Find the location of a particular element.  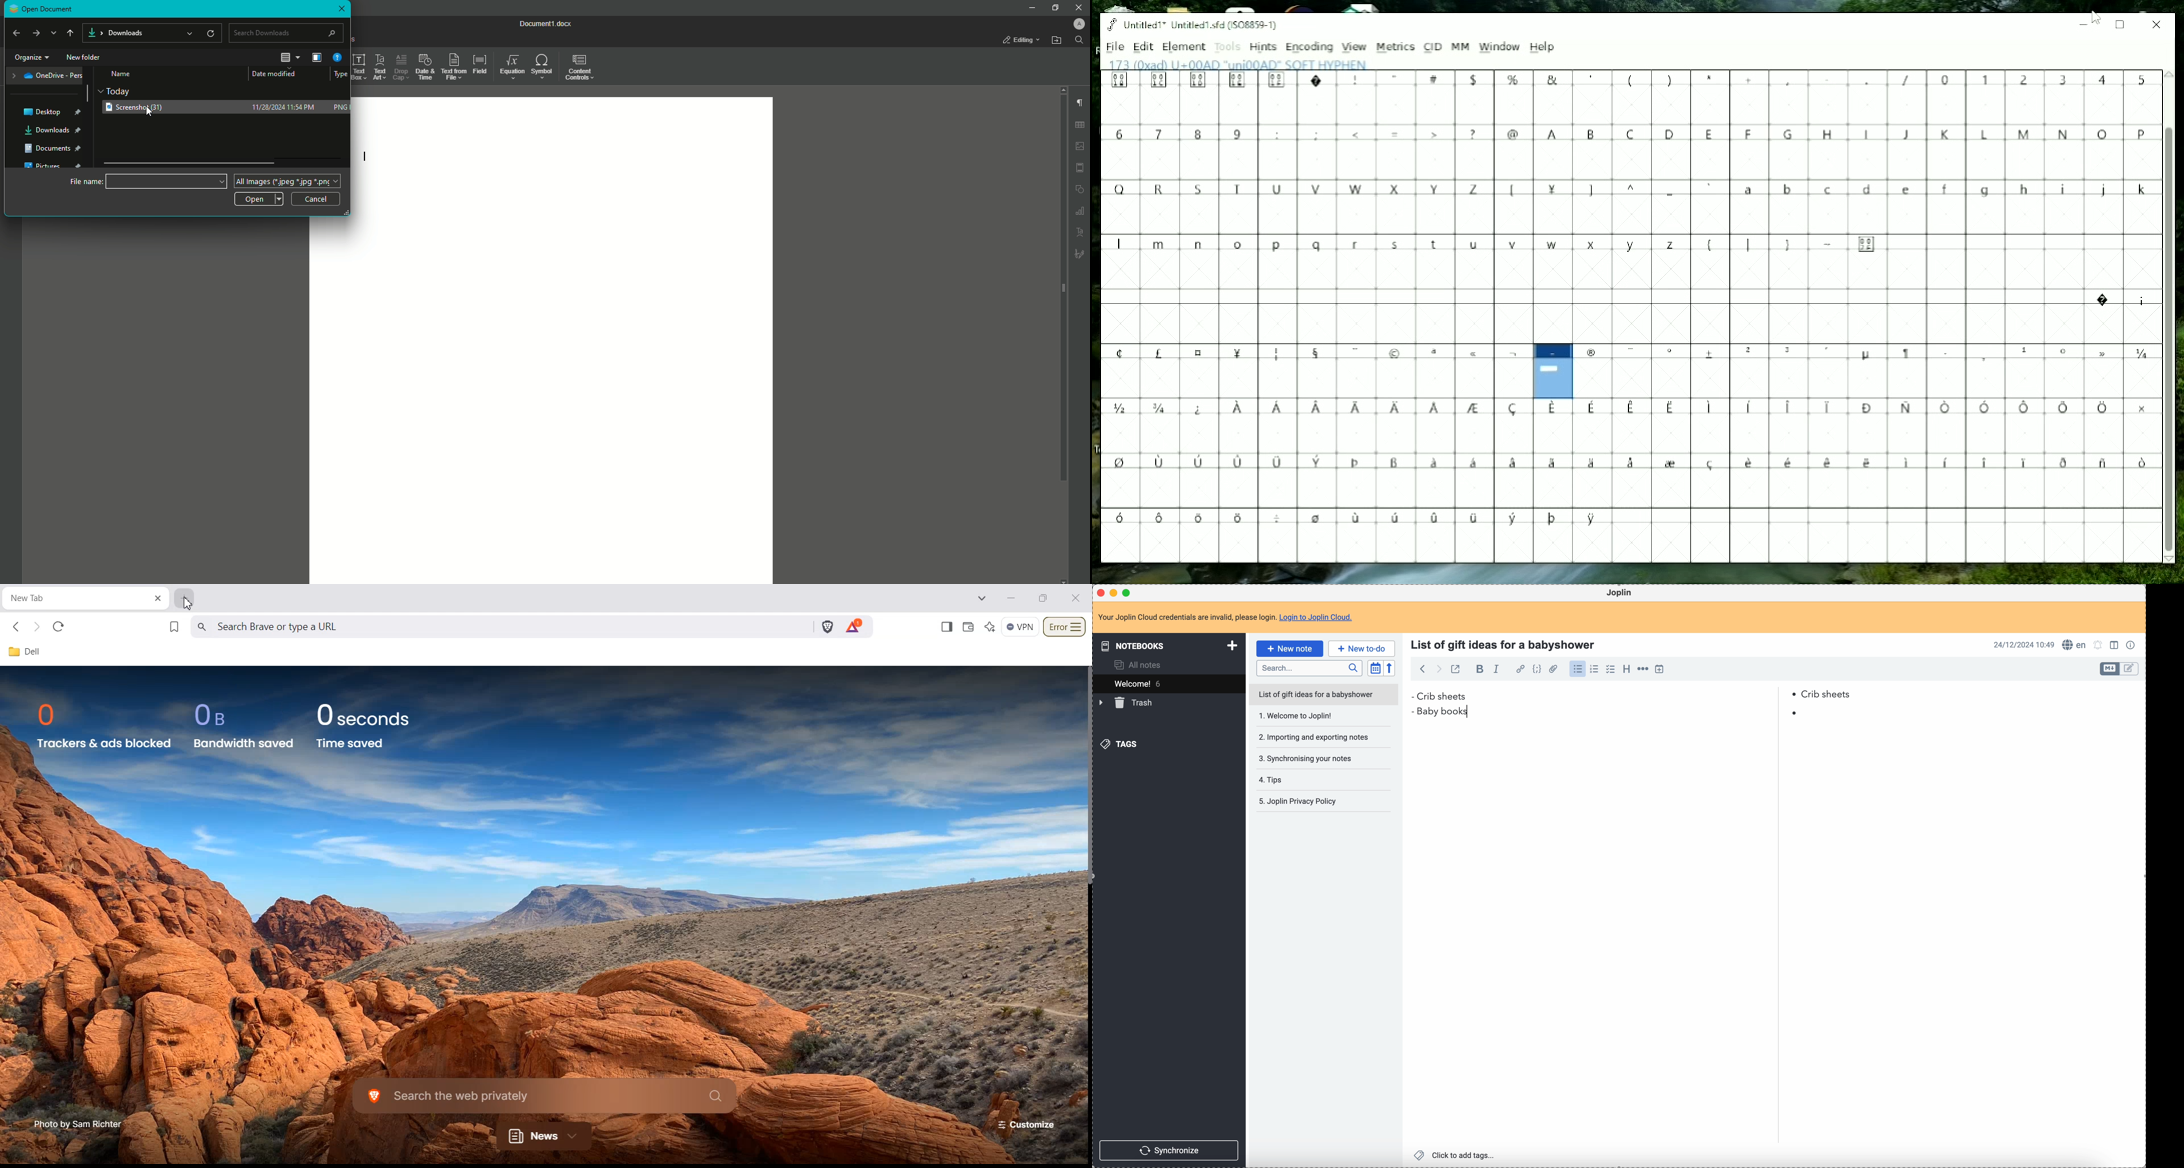

Find is located at coordinates (1079, 40).